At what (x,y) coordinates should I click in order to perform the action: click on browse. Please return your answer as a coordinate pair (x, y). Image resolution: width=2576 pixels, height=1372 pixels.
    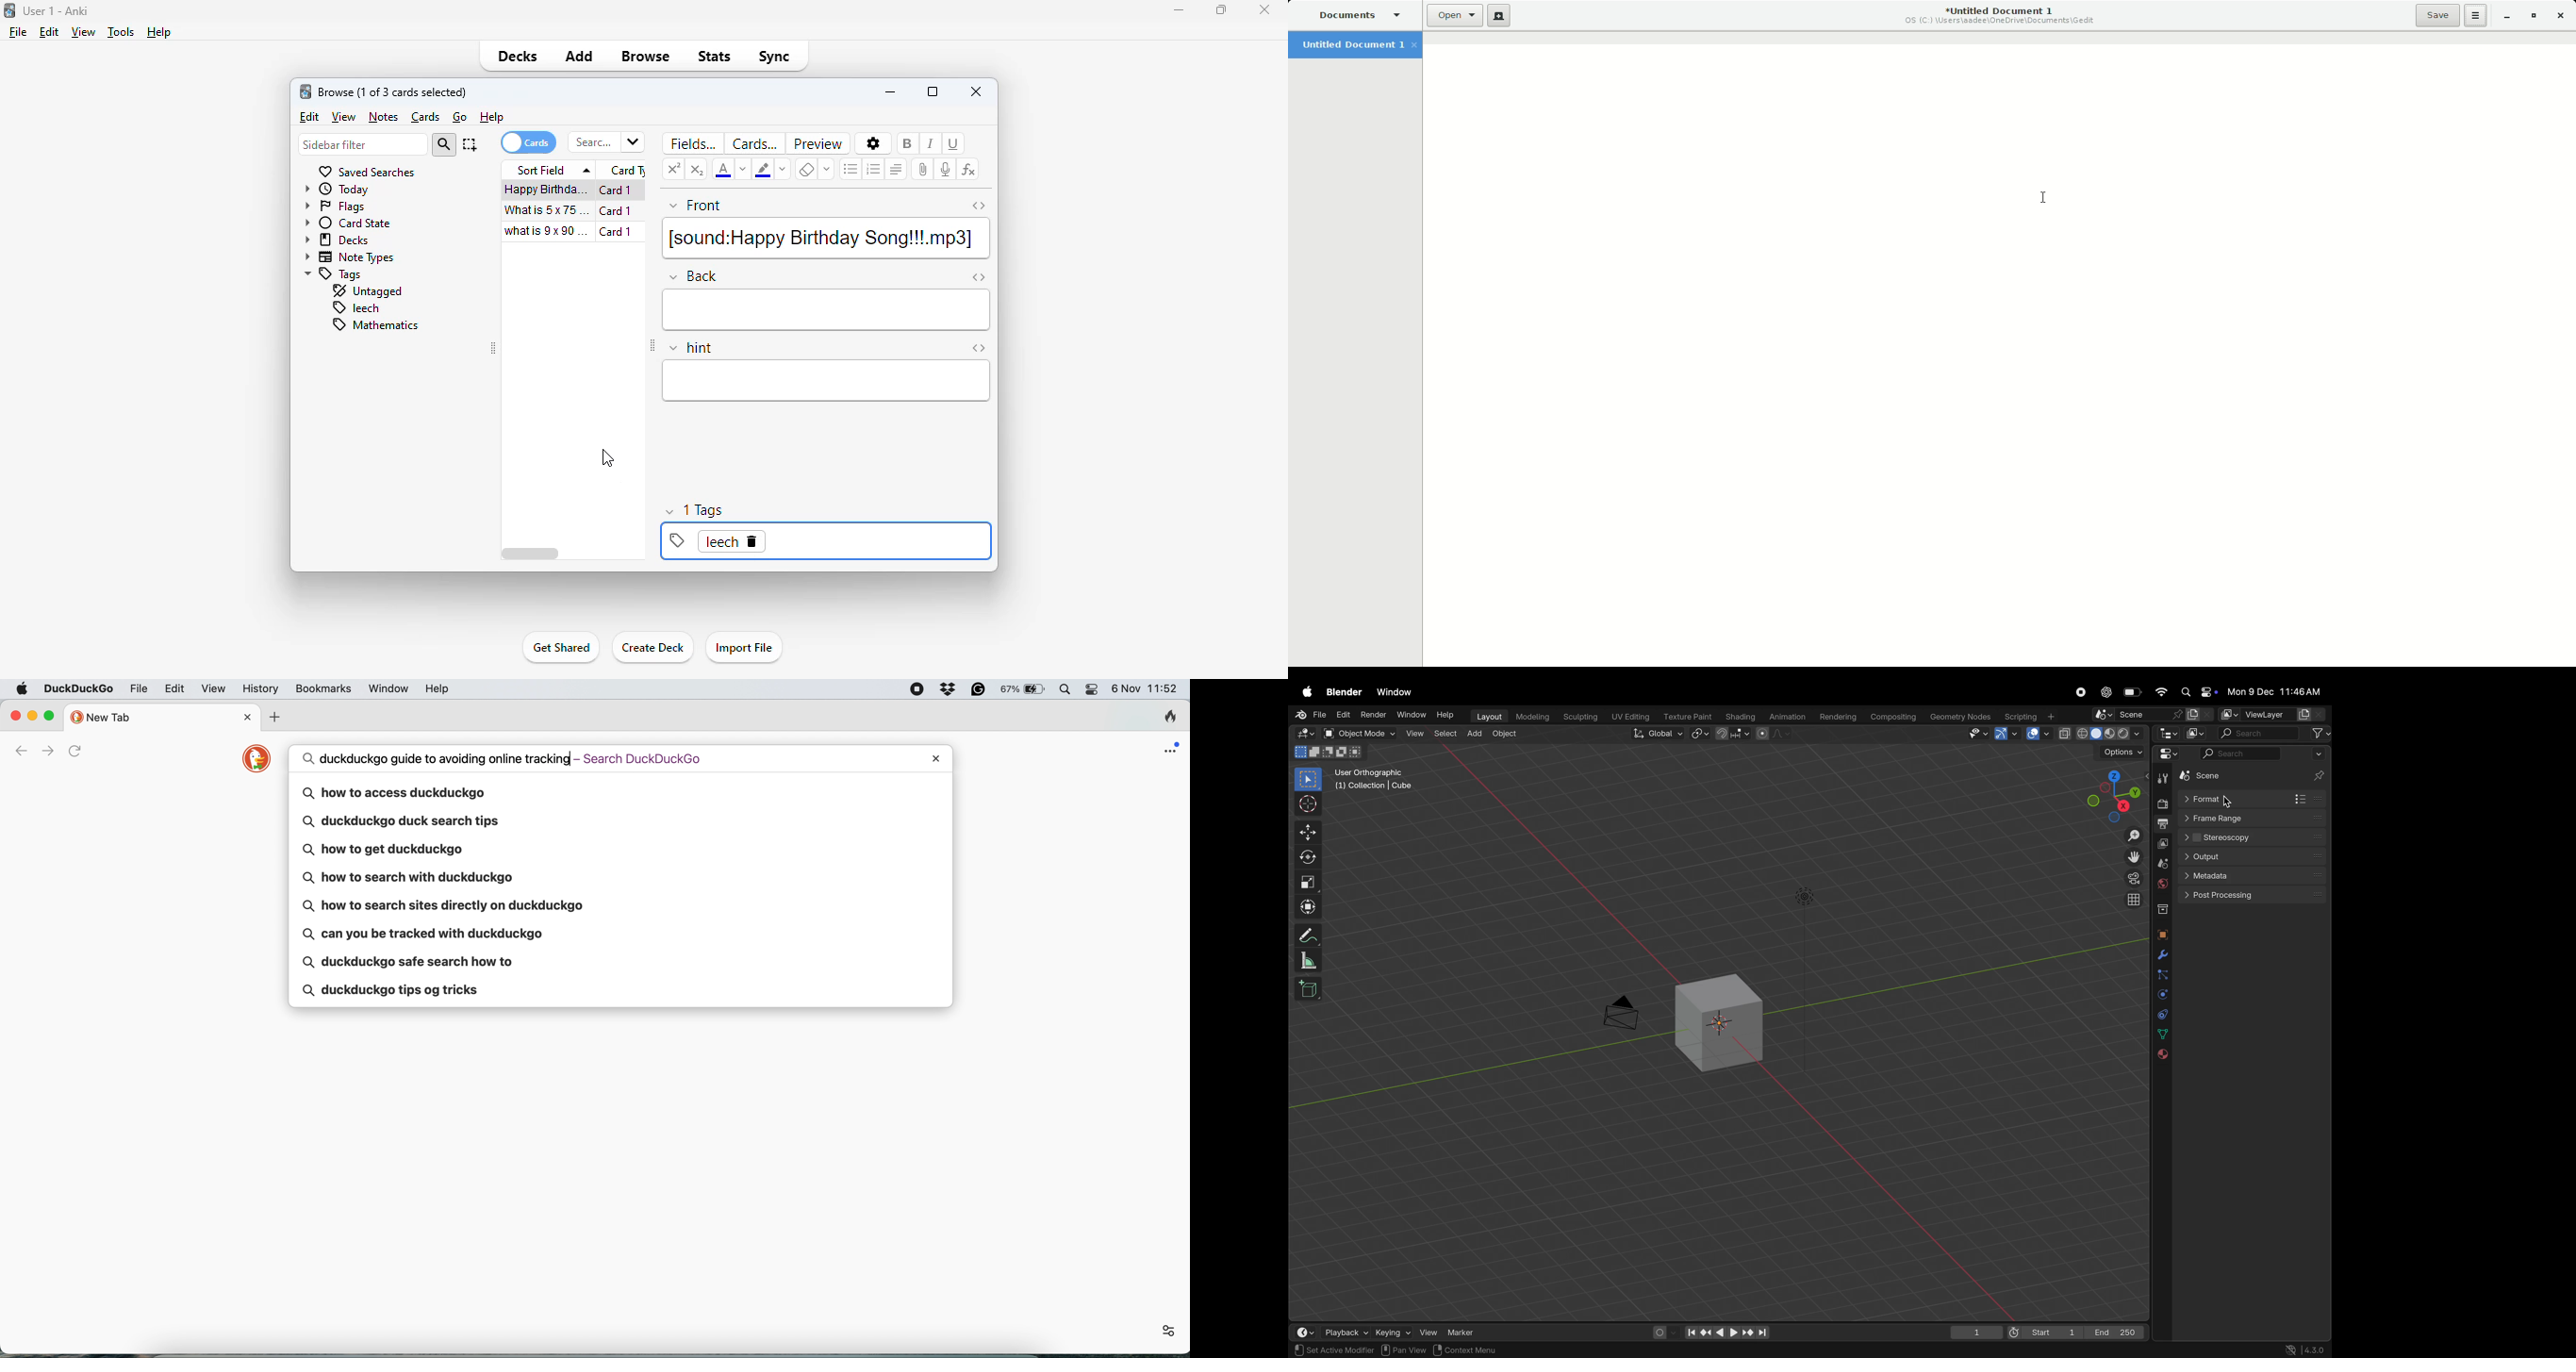
    Looking at the image, I should click on (645, 57).